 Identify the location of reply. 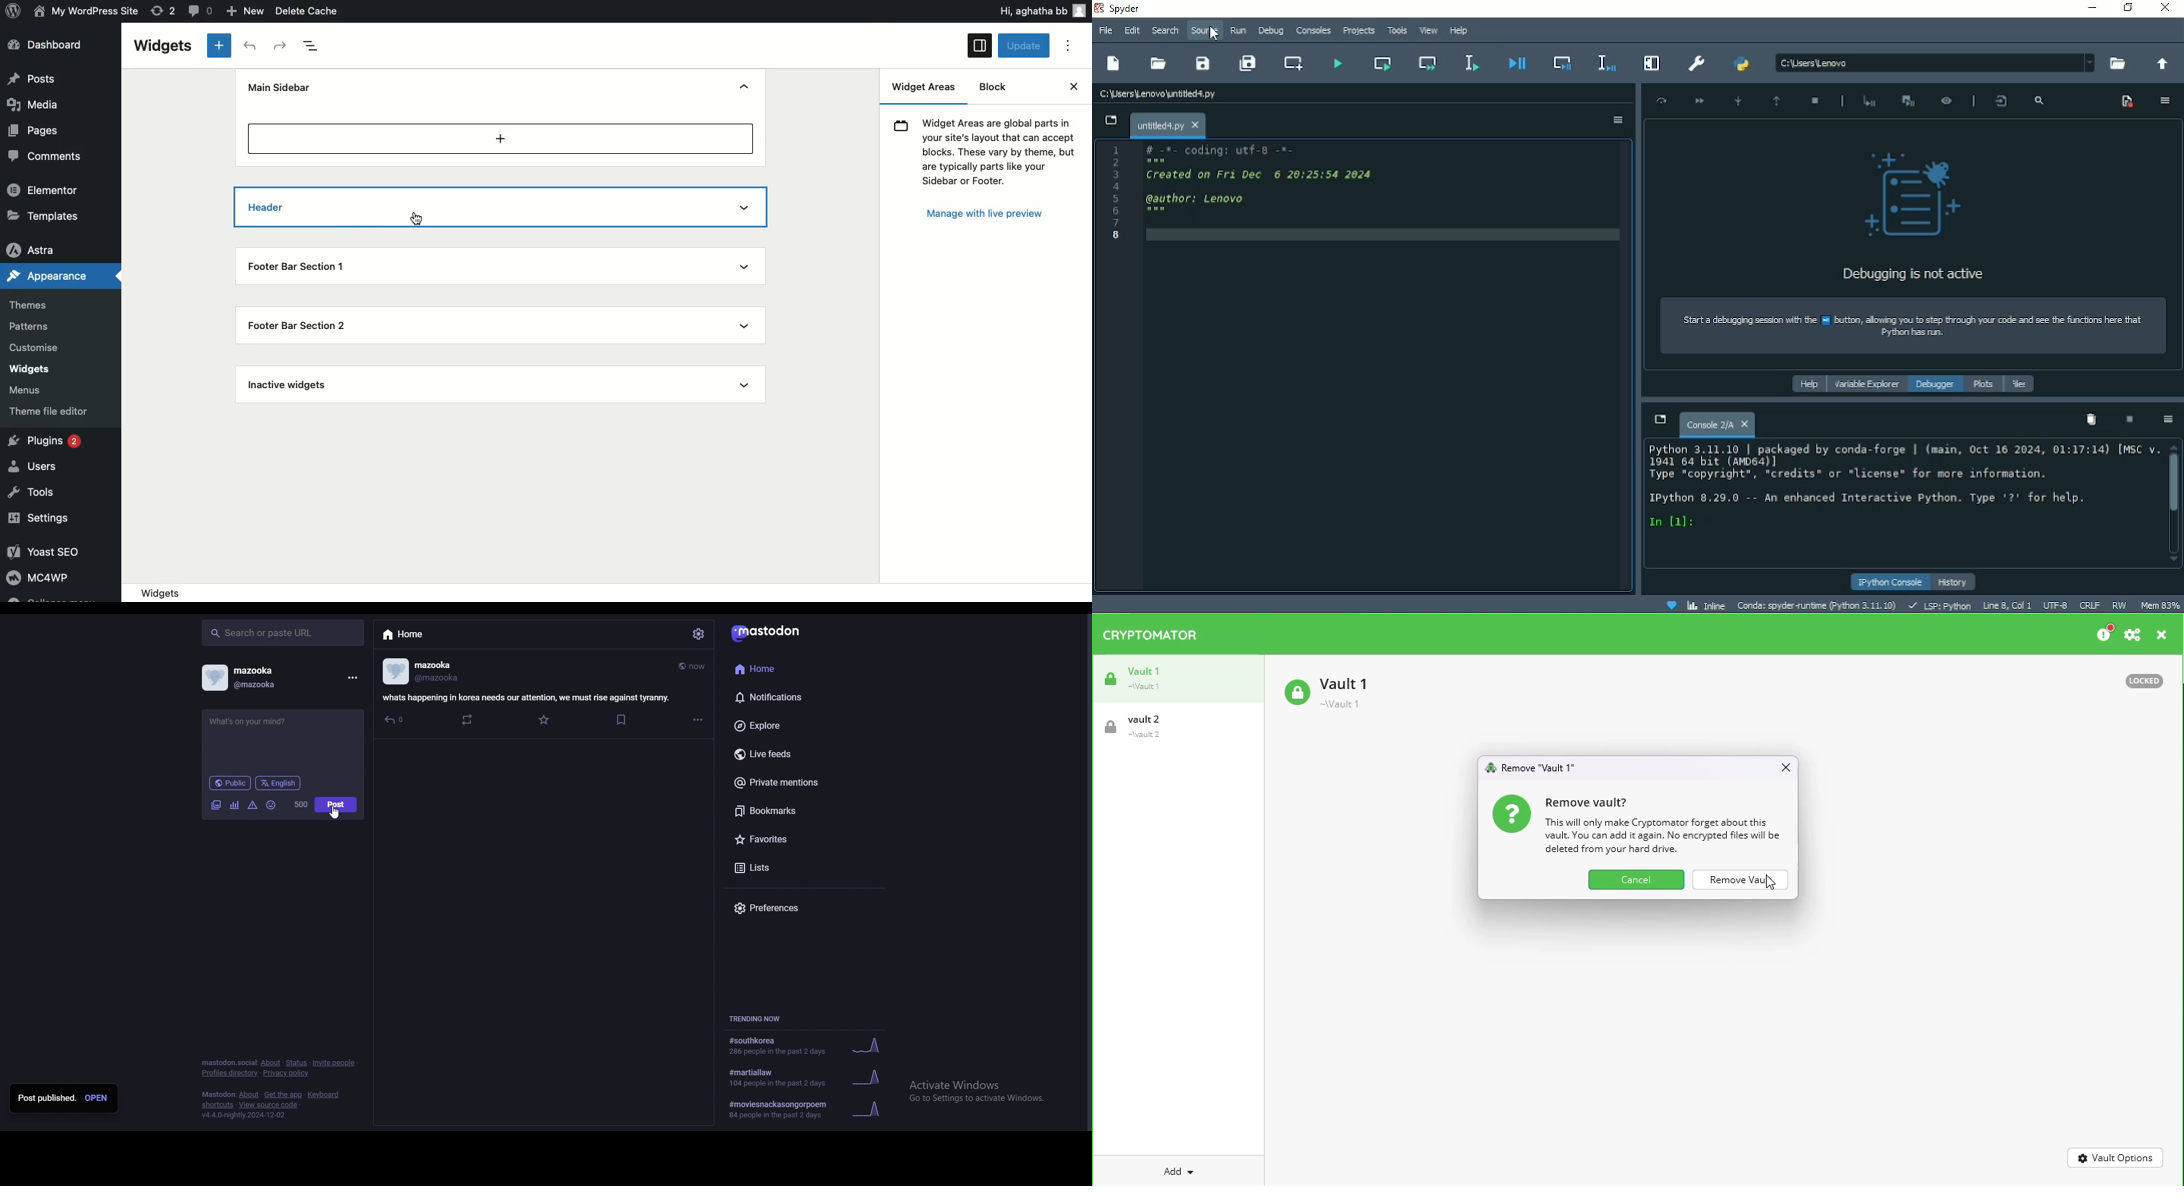
(396, 721).